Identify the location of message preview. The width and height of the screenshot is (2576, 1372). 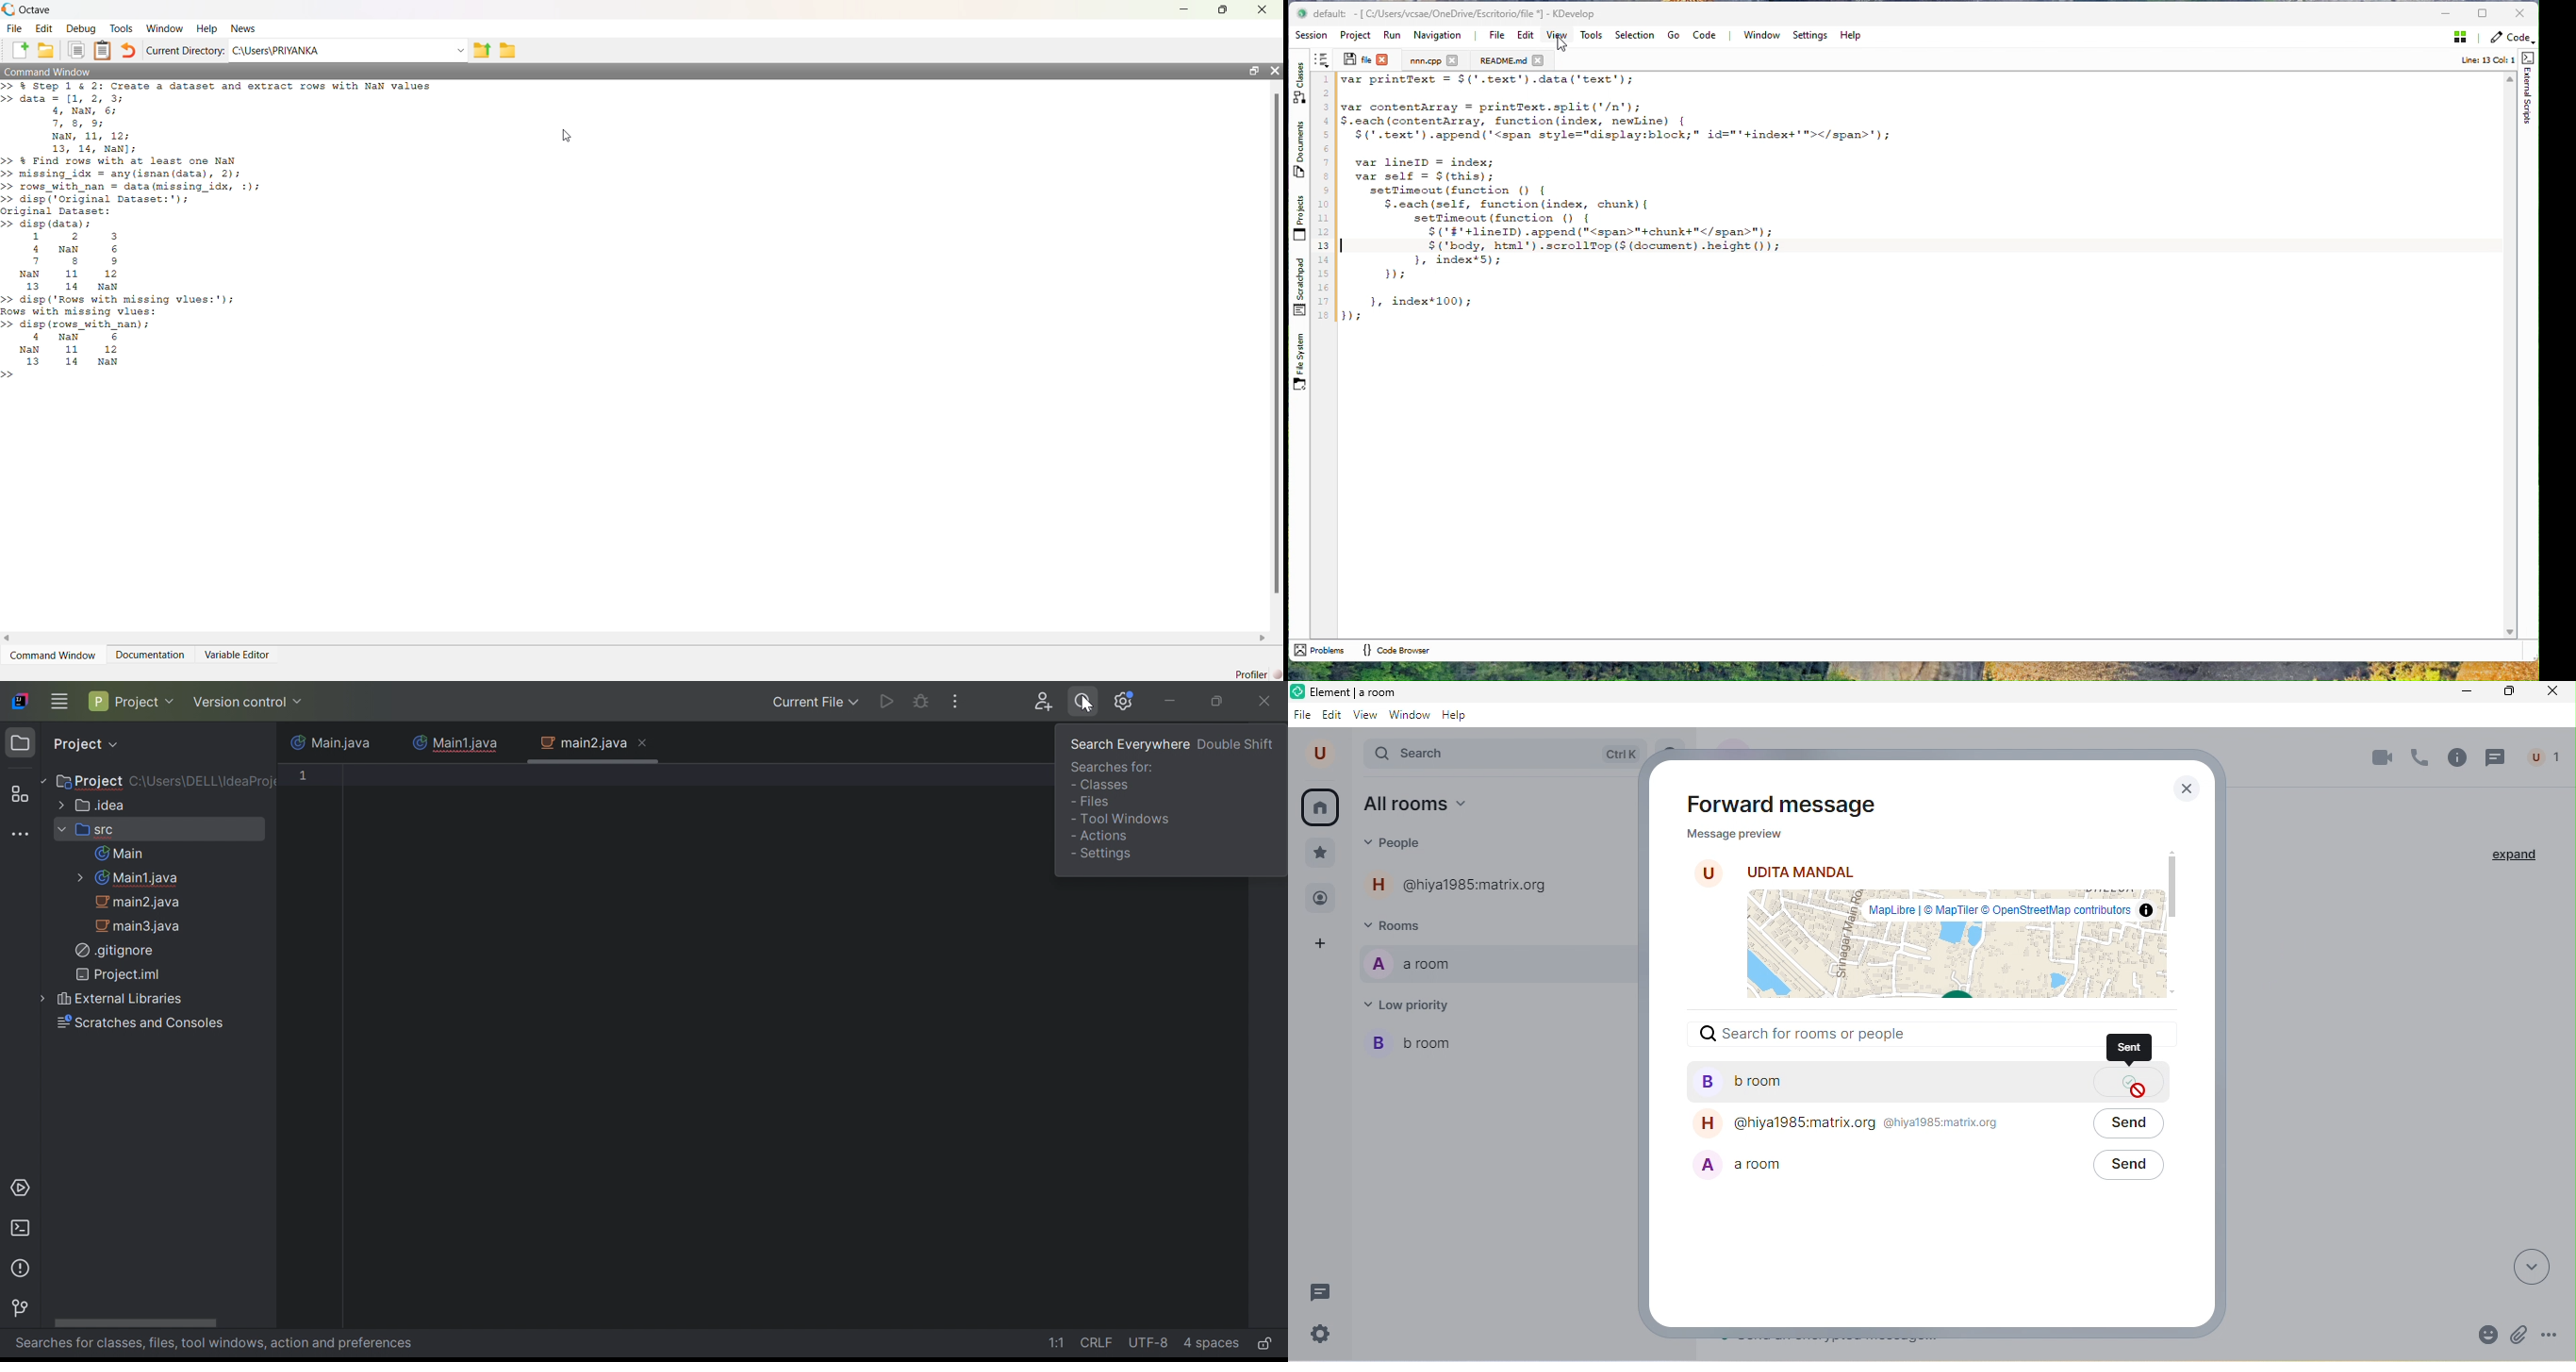
(1952, 945).